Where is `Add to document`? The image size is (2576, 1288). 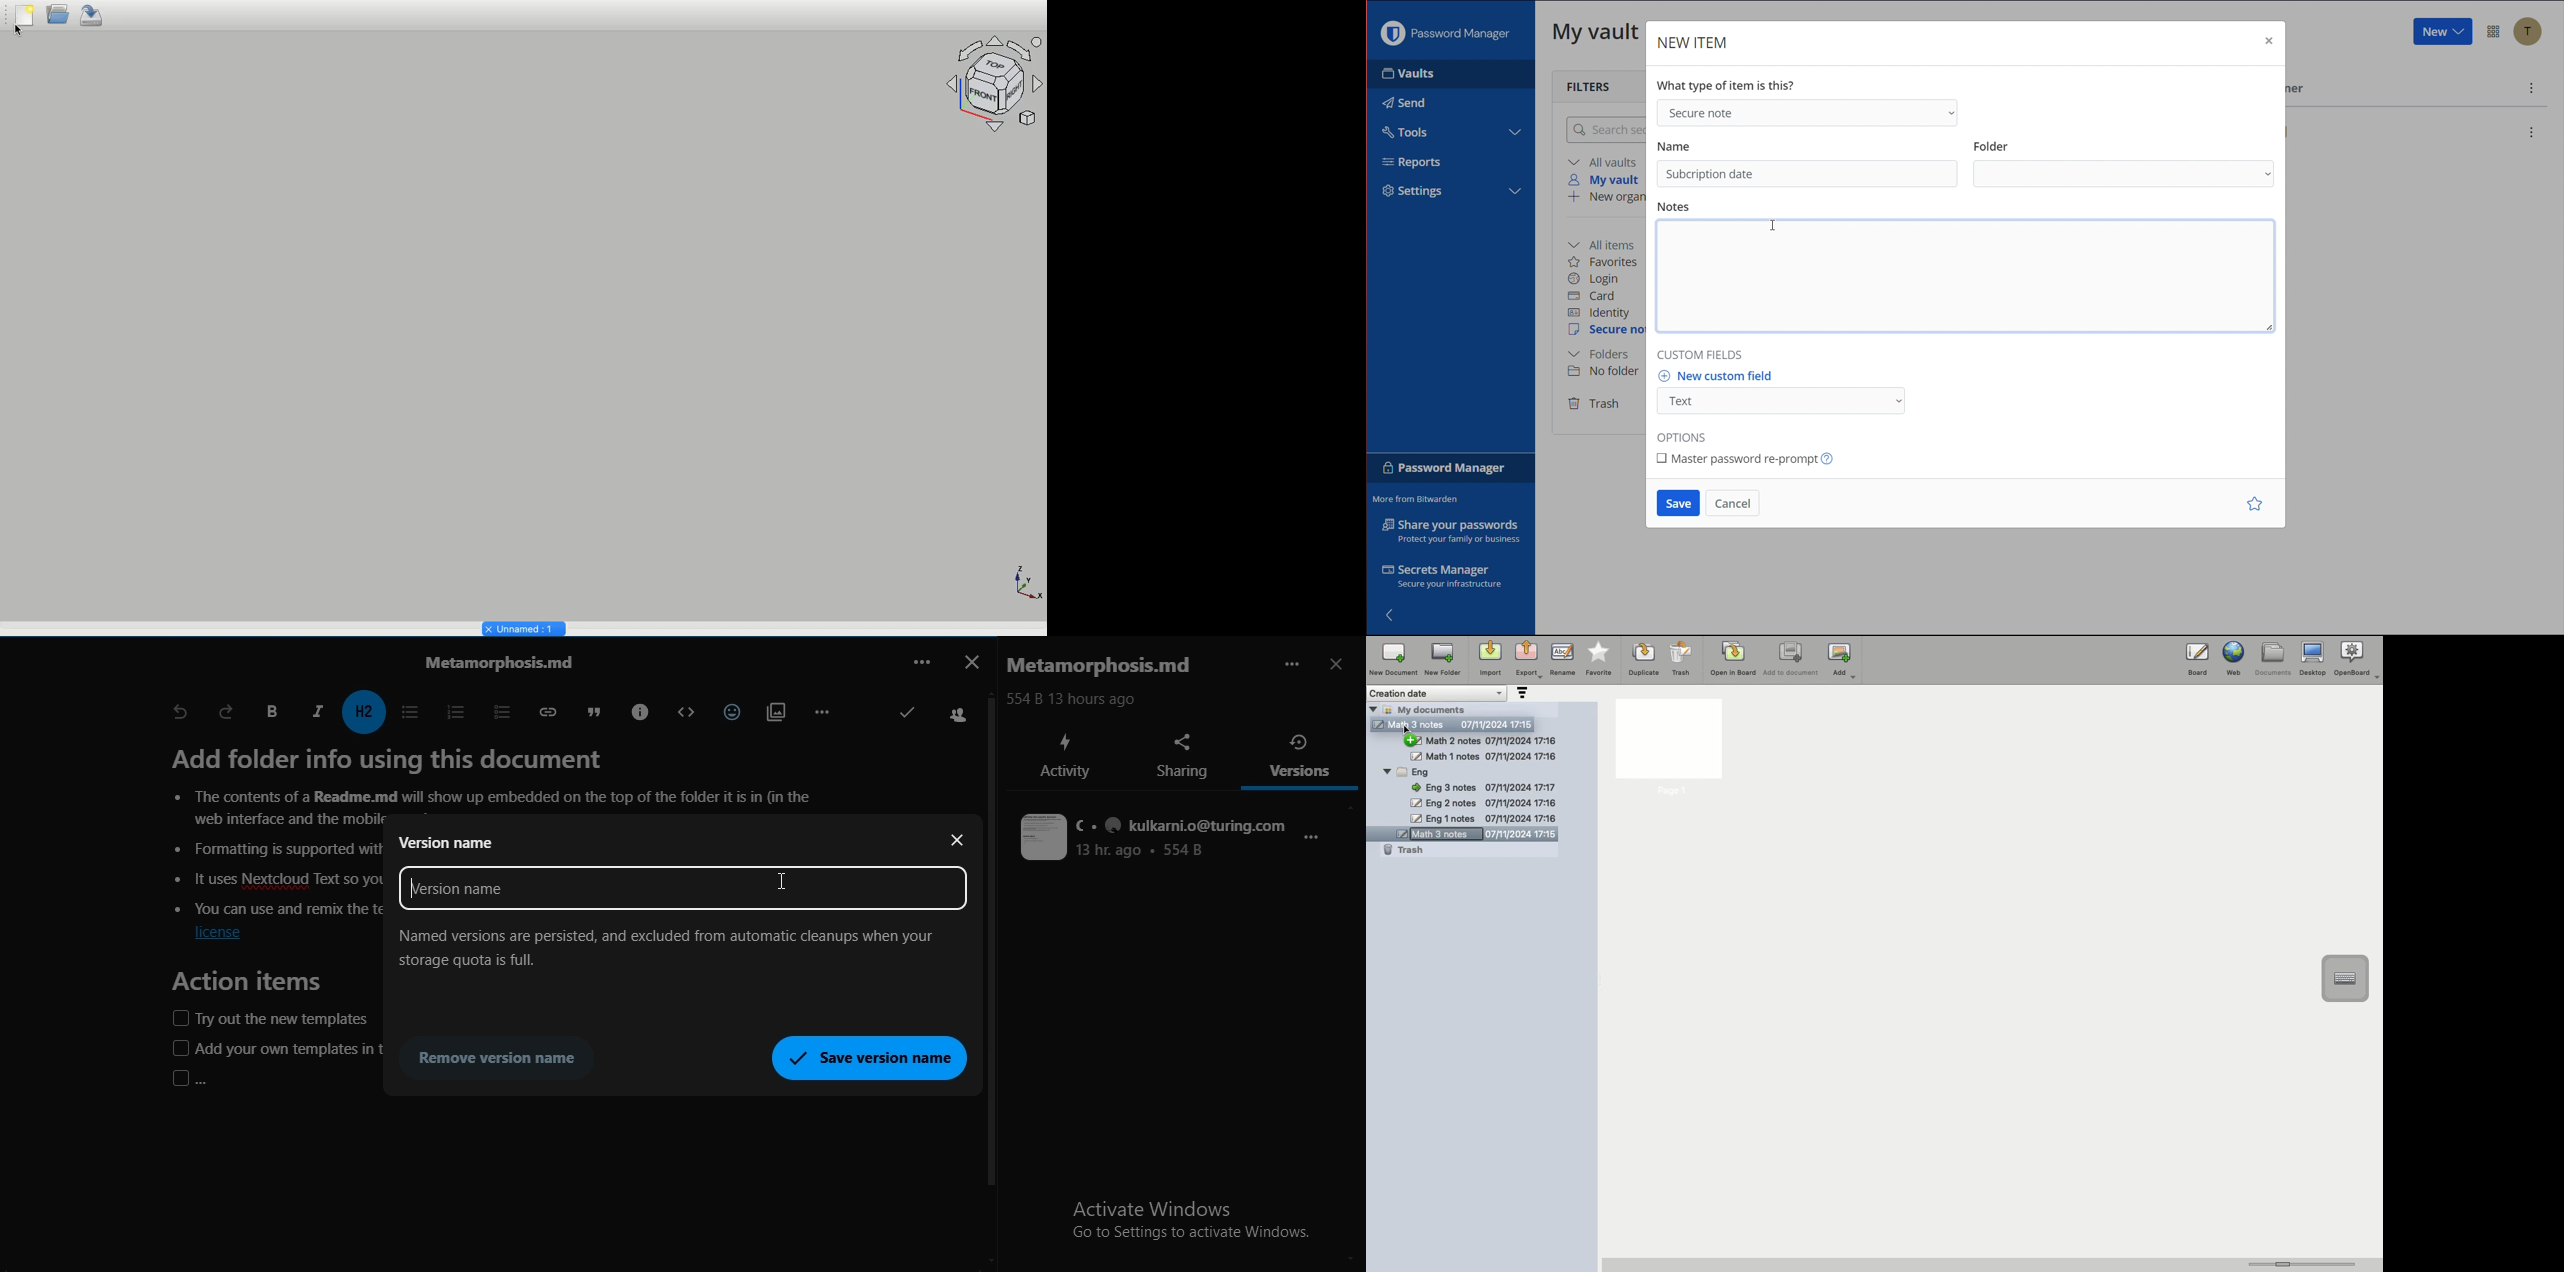
Add to document is located at coordinates (1792, 660).